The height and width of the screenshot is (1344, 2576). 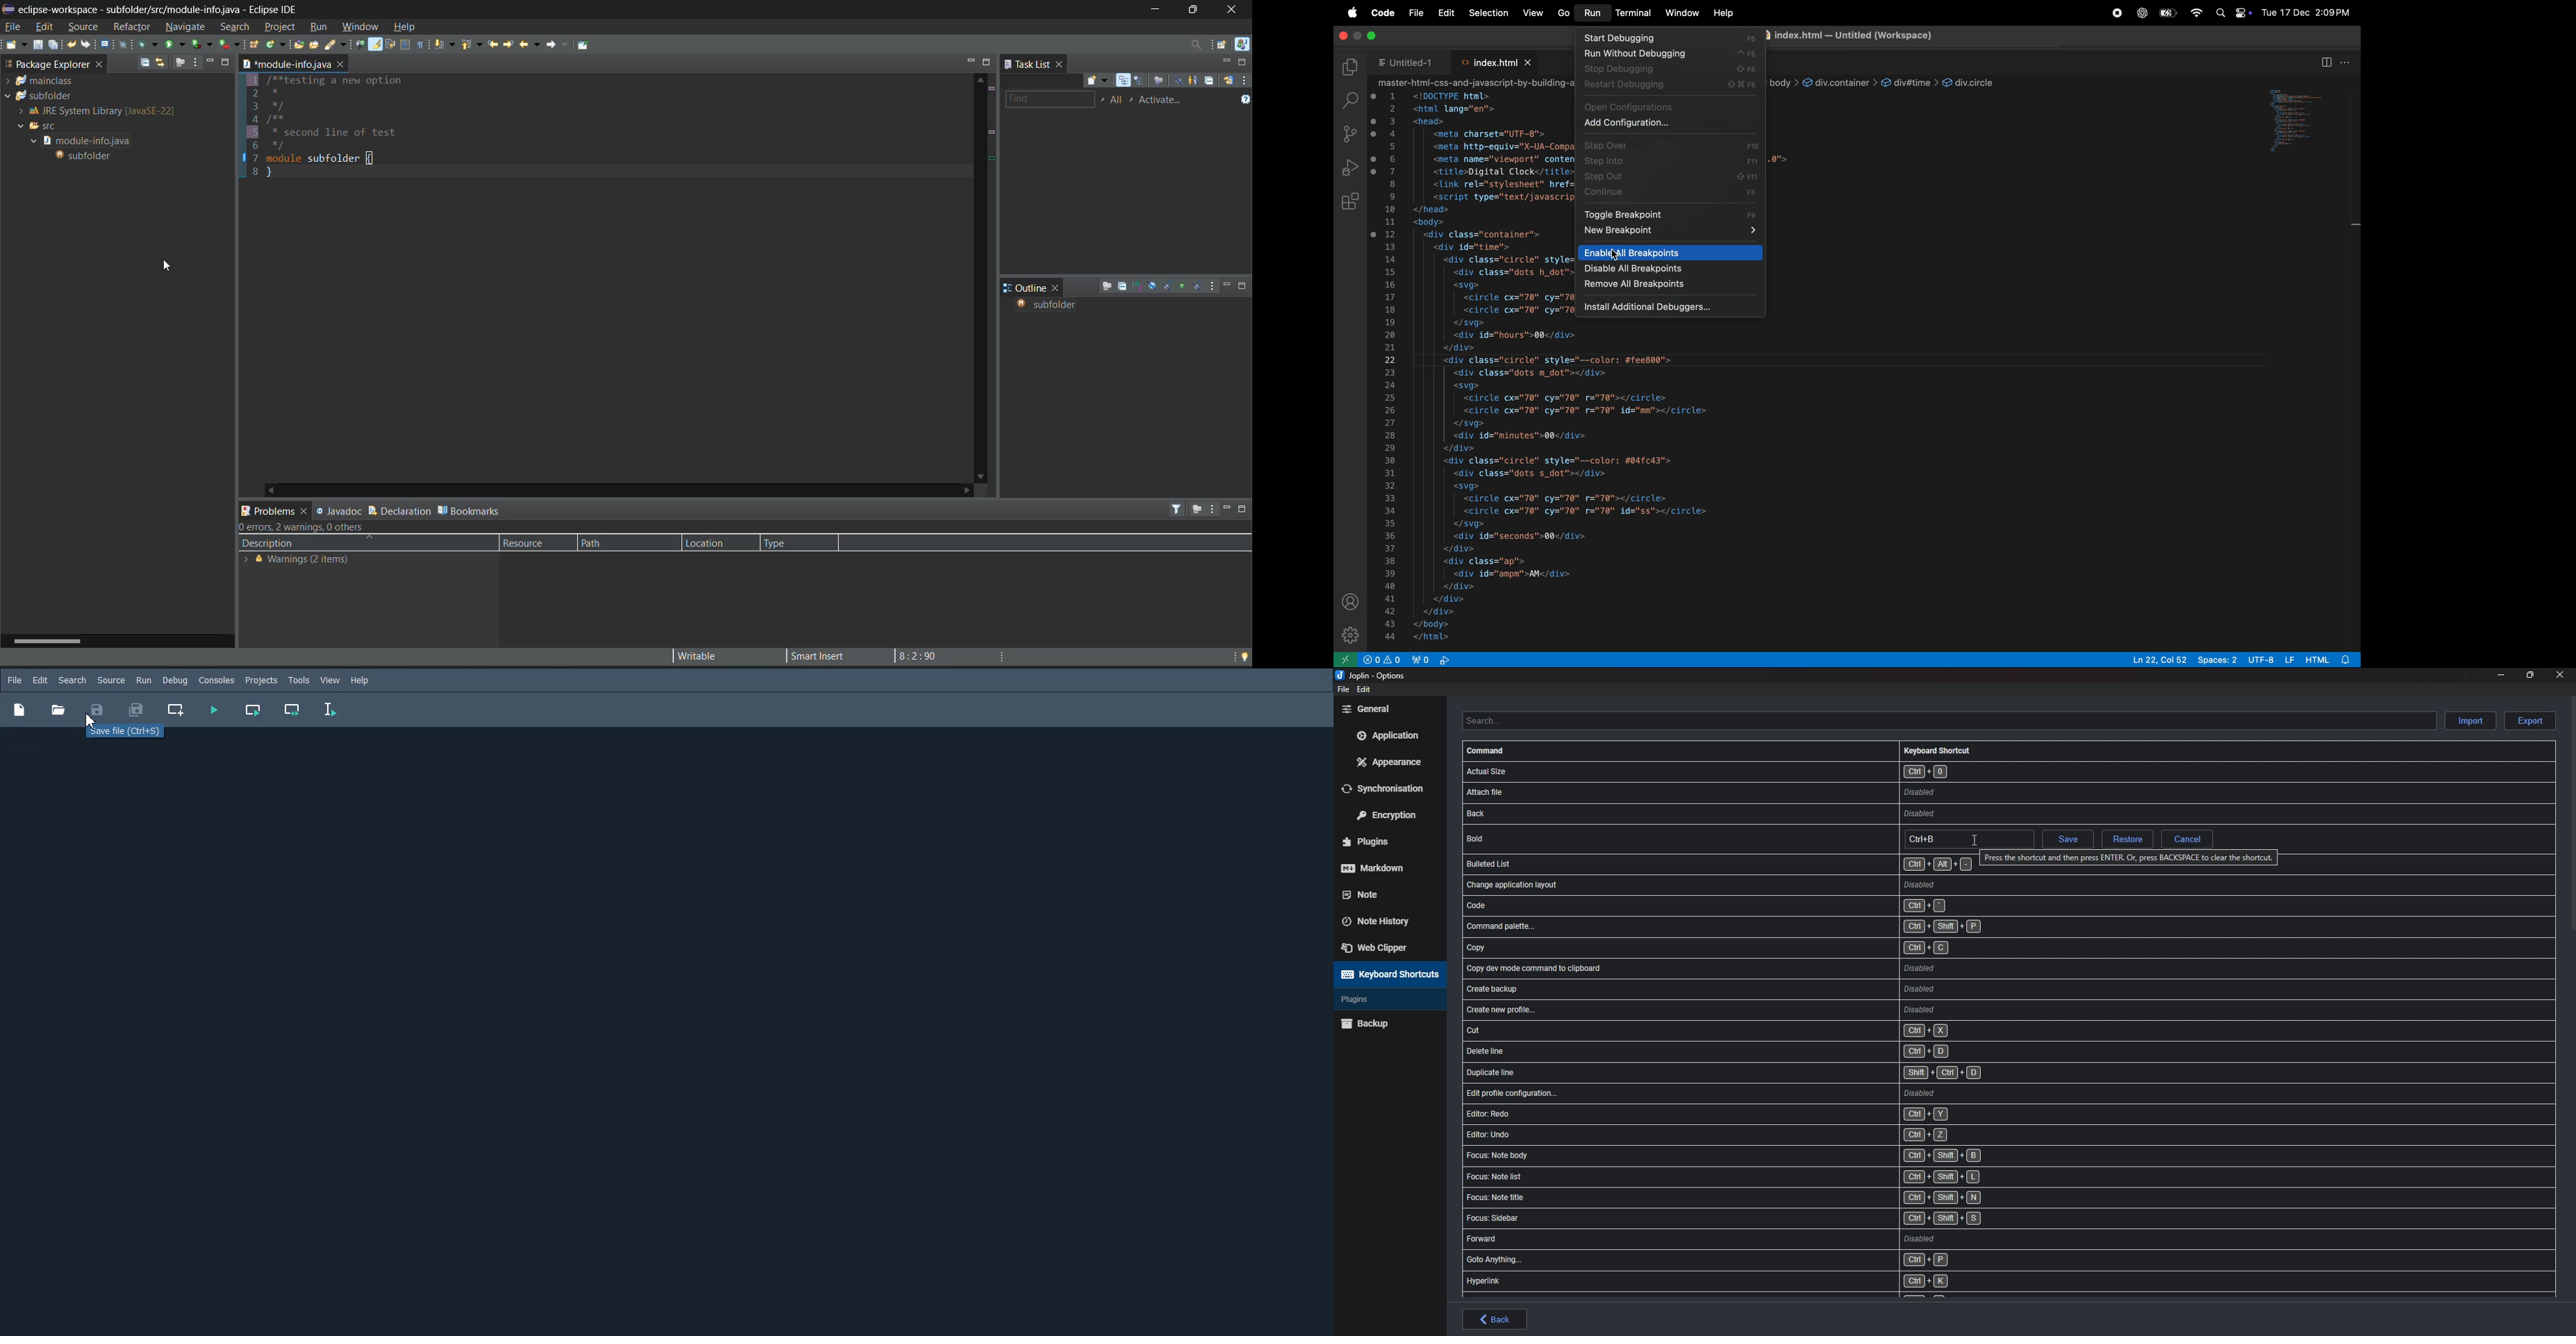 What do you see at coordinates (1245, 656) in the screenshot?
I see `tip of the day` at bounding box center [1245, 656].